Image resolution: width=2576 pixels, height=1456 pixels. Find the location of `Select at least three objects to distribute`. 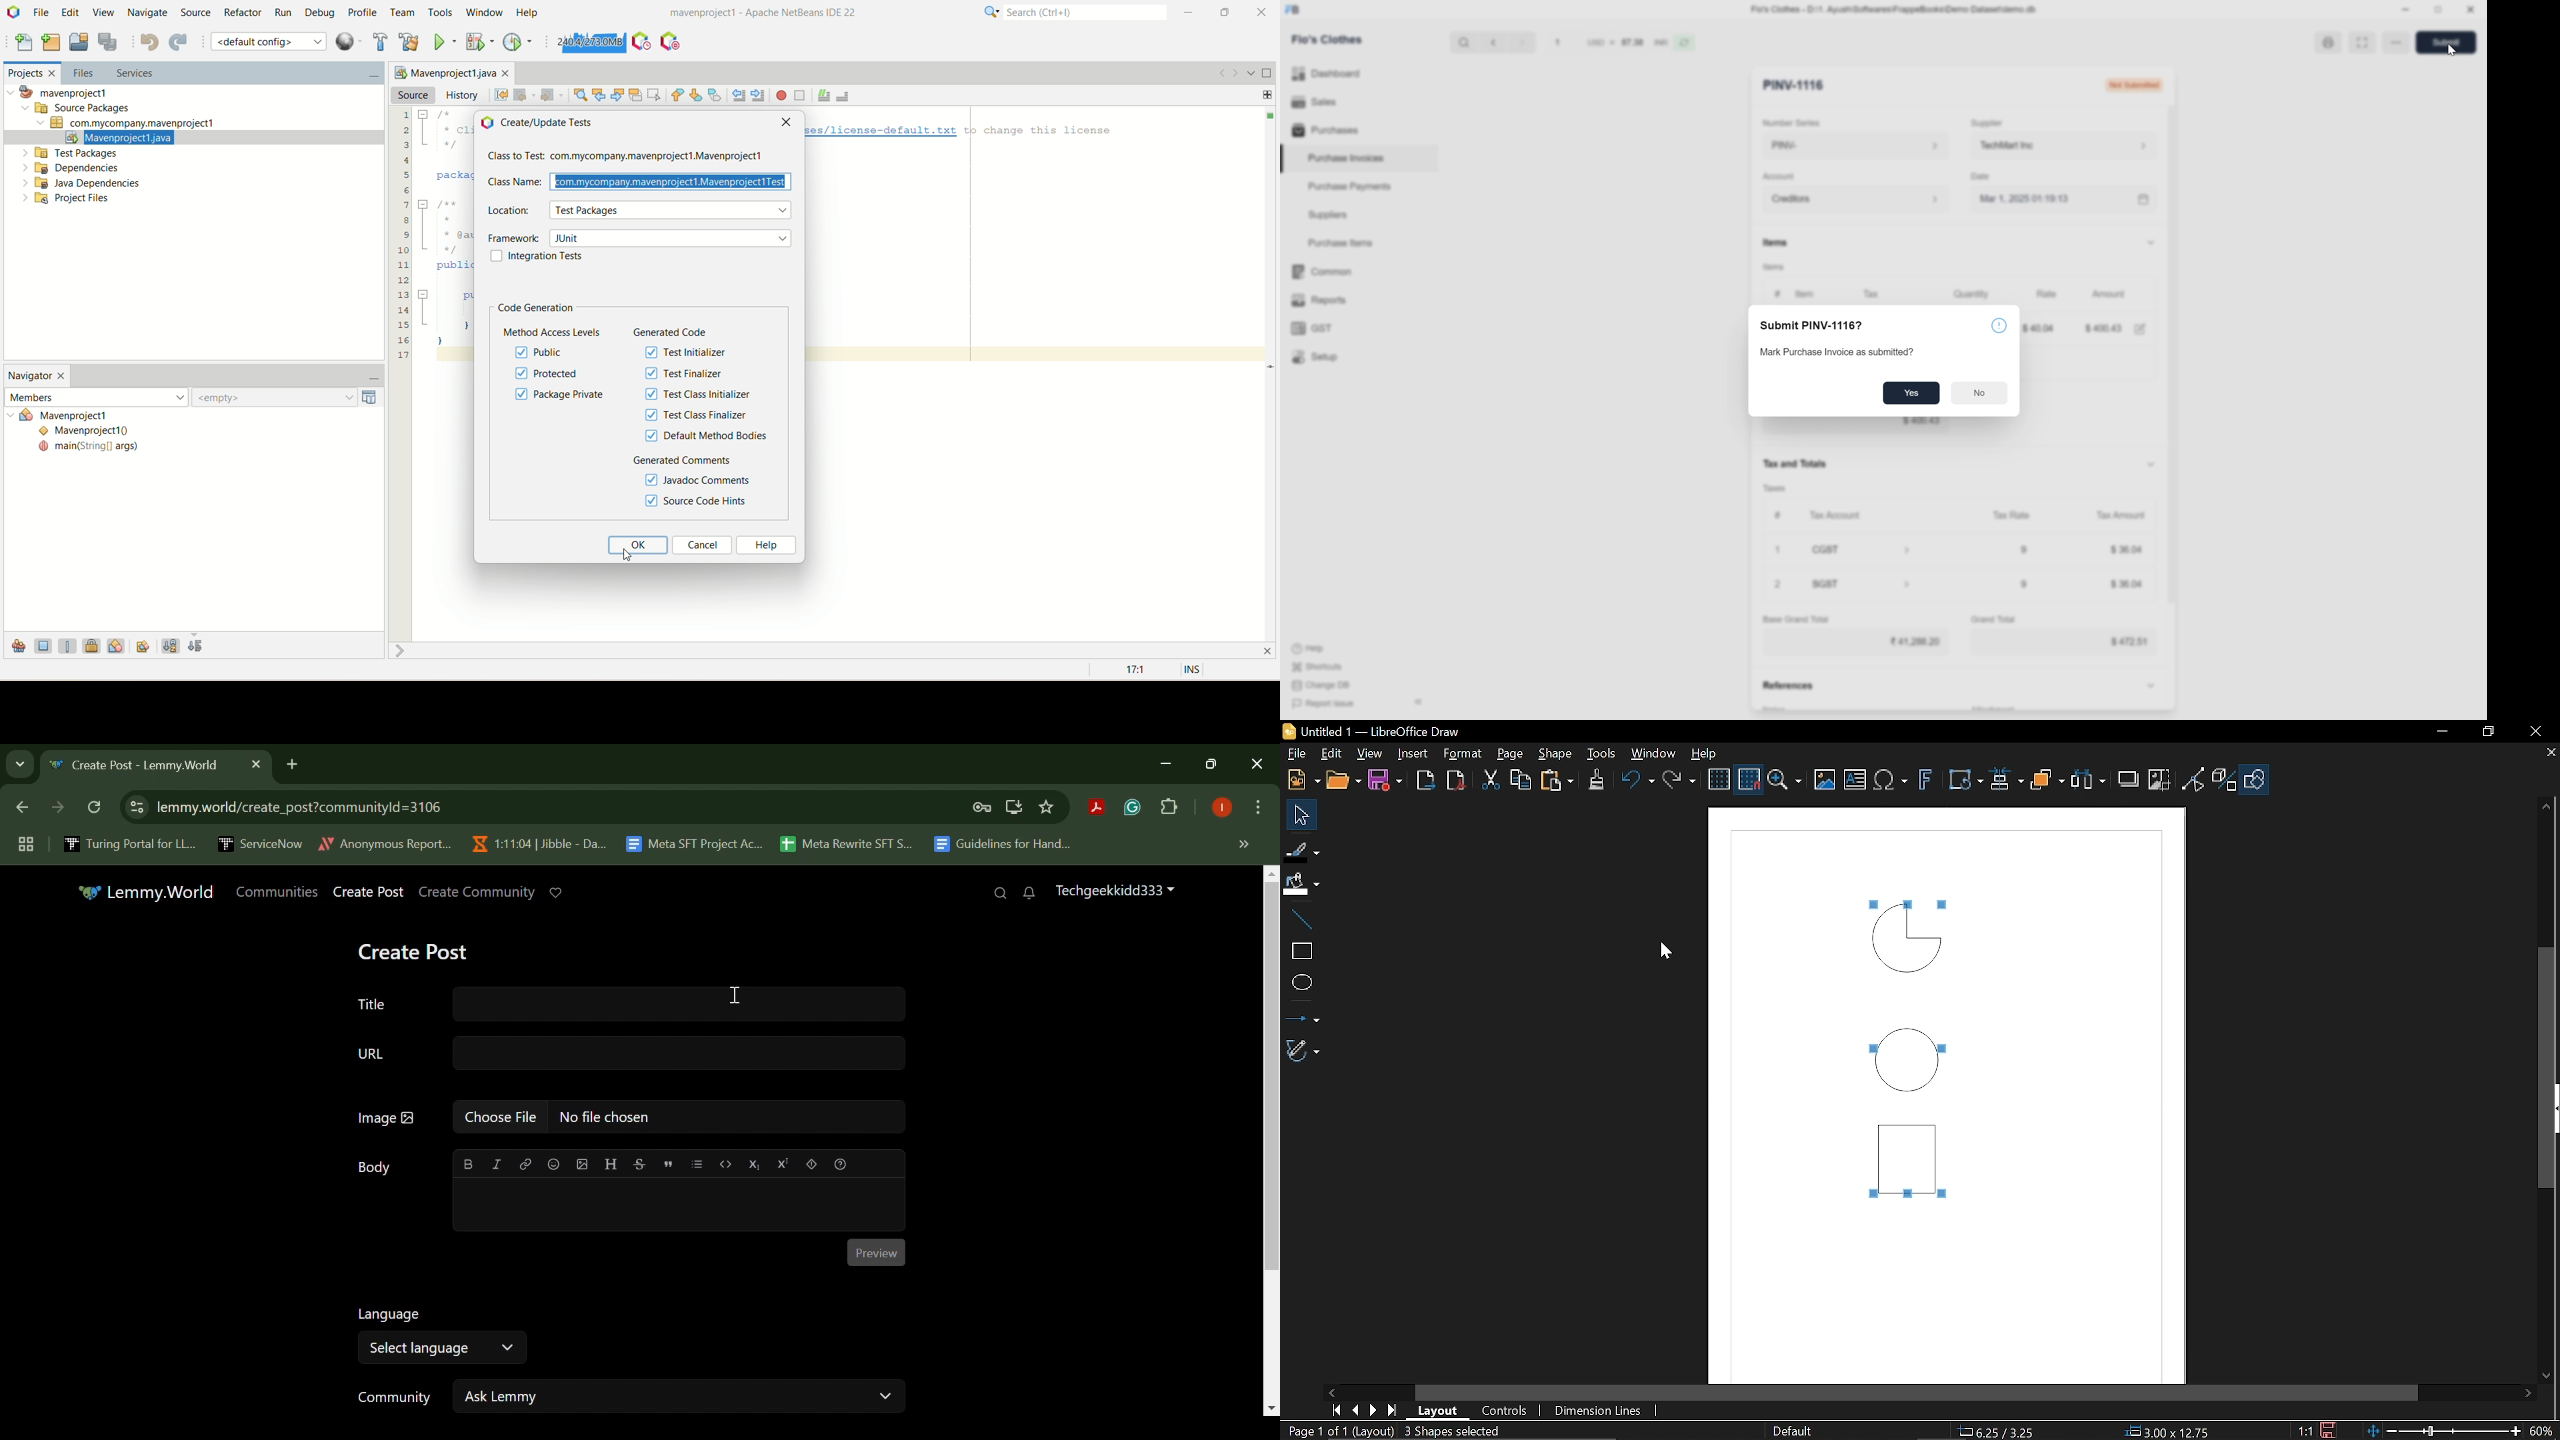

Select at least three objects to distribute is located at coordinates (2090, 780).